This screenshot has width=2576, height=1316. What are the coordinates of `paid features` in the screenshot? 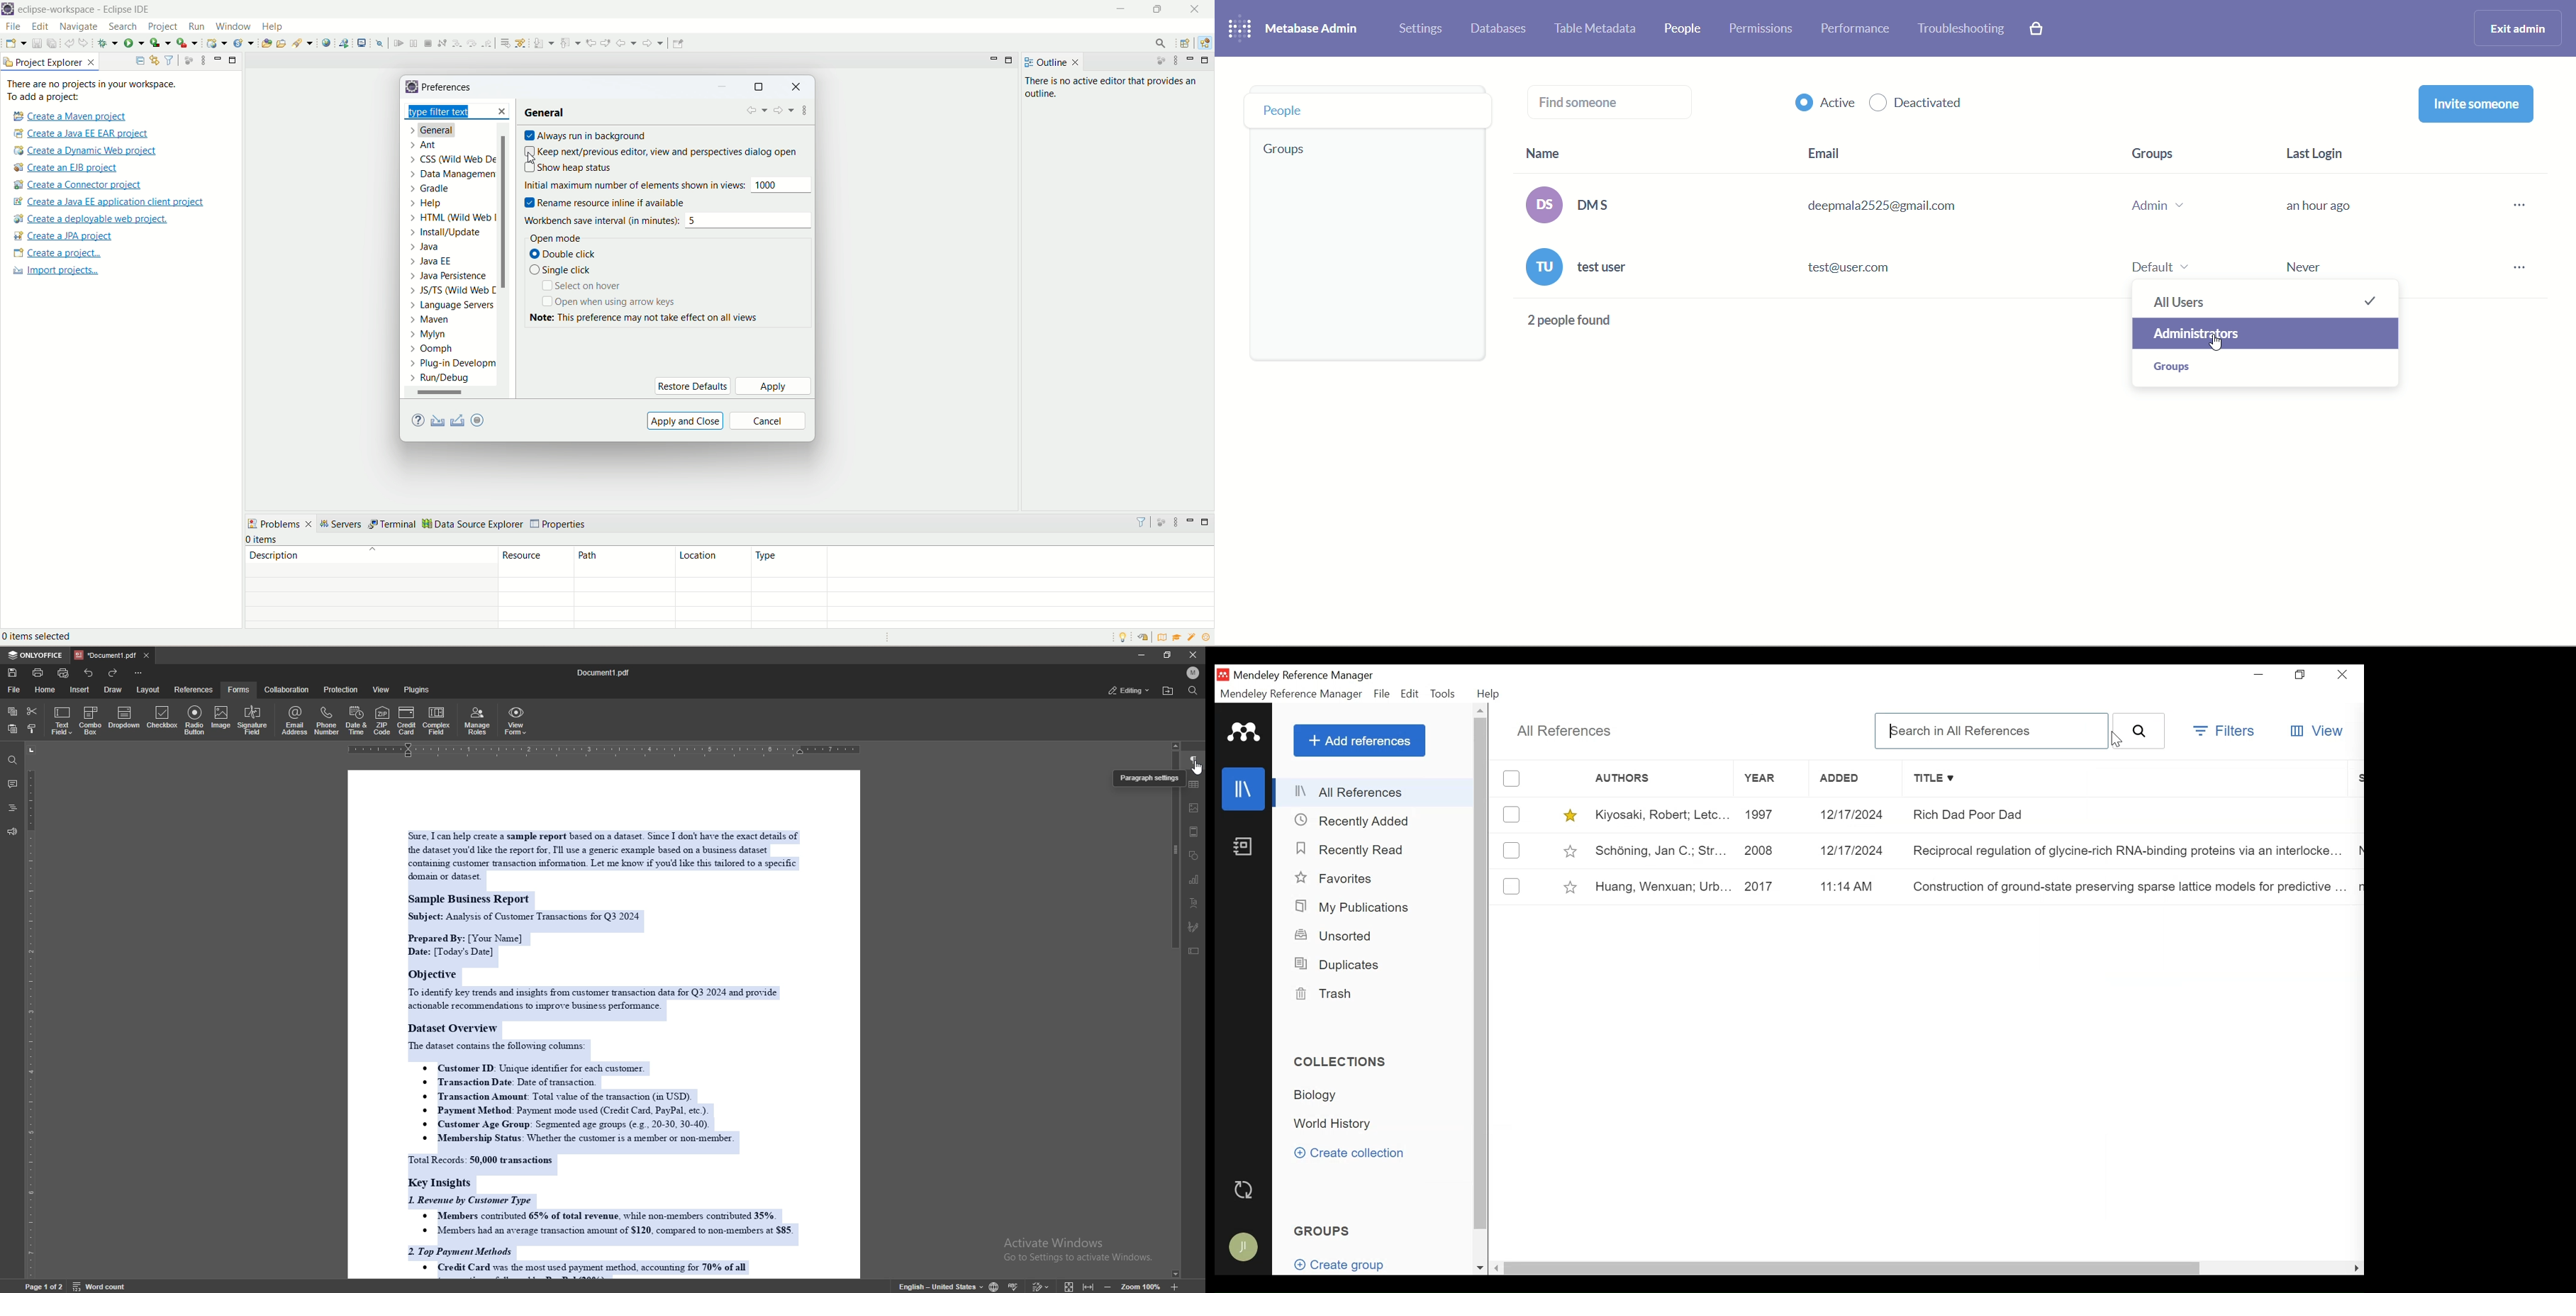 It's located at (2041, 29).